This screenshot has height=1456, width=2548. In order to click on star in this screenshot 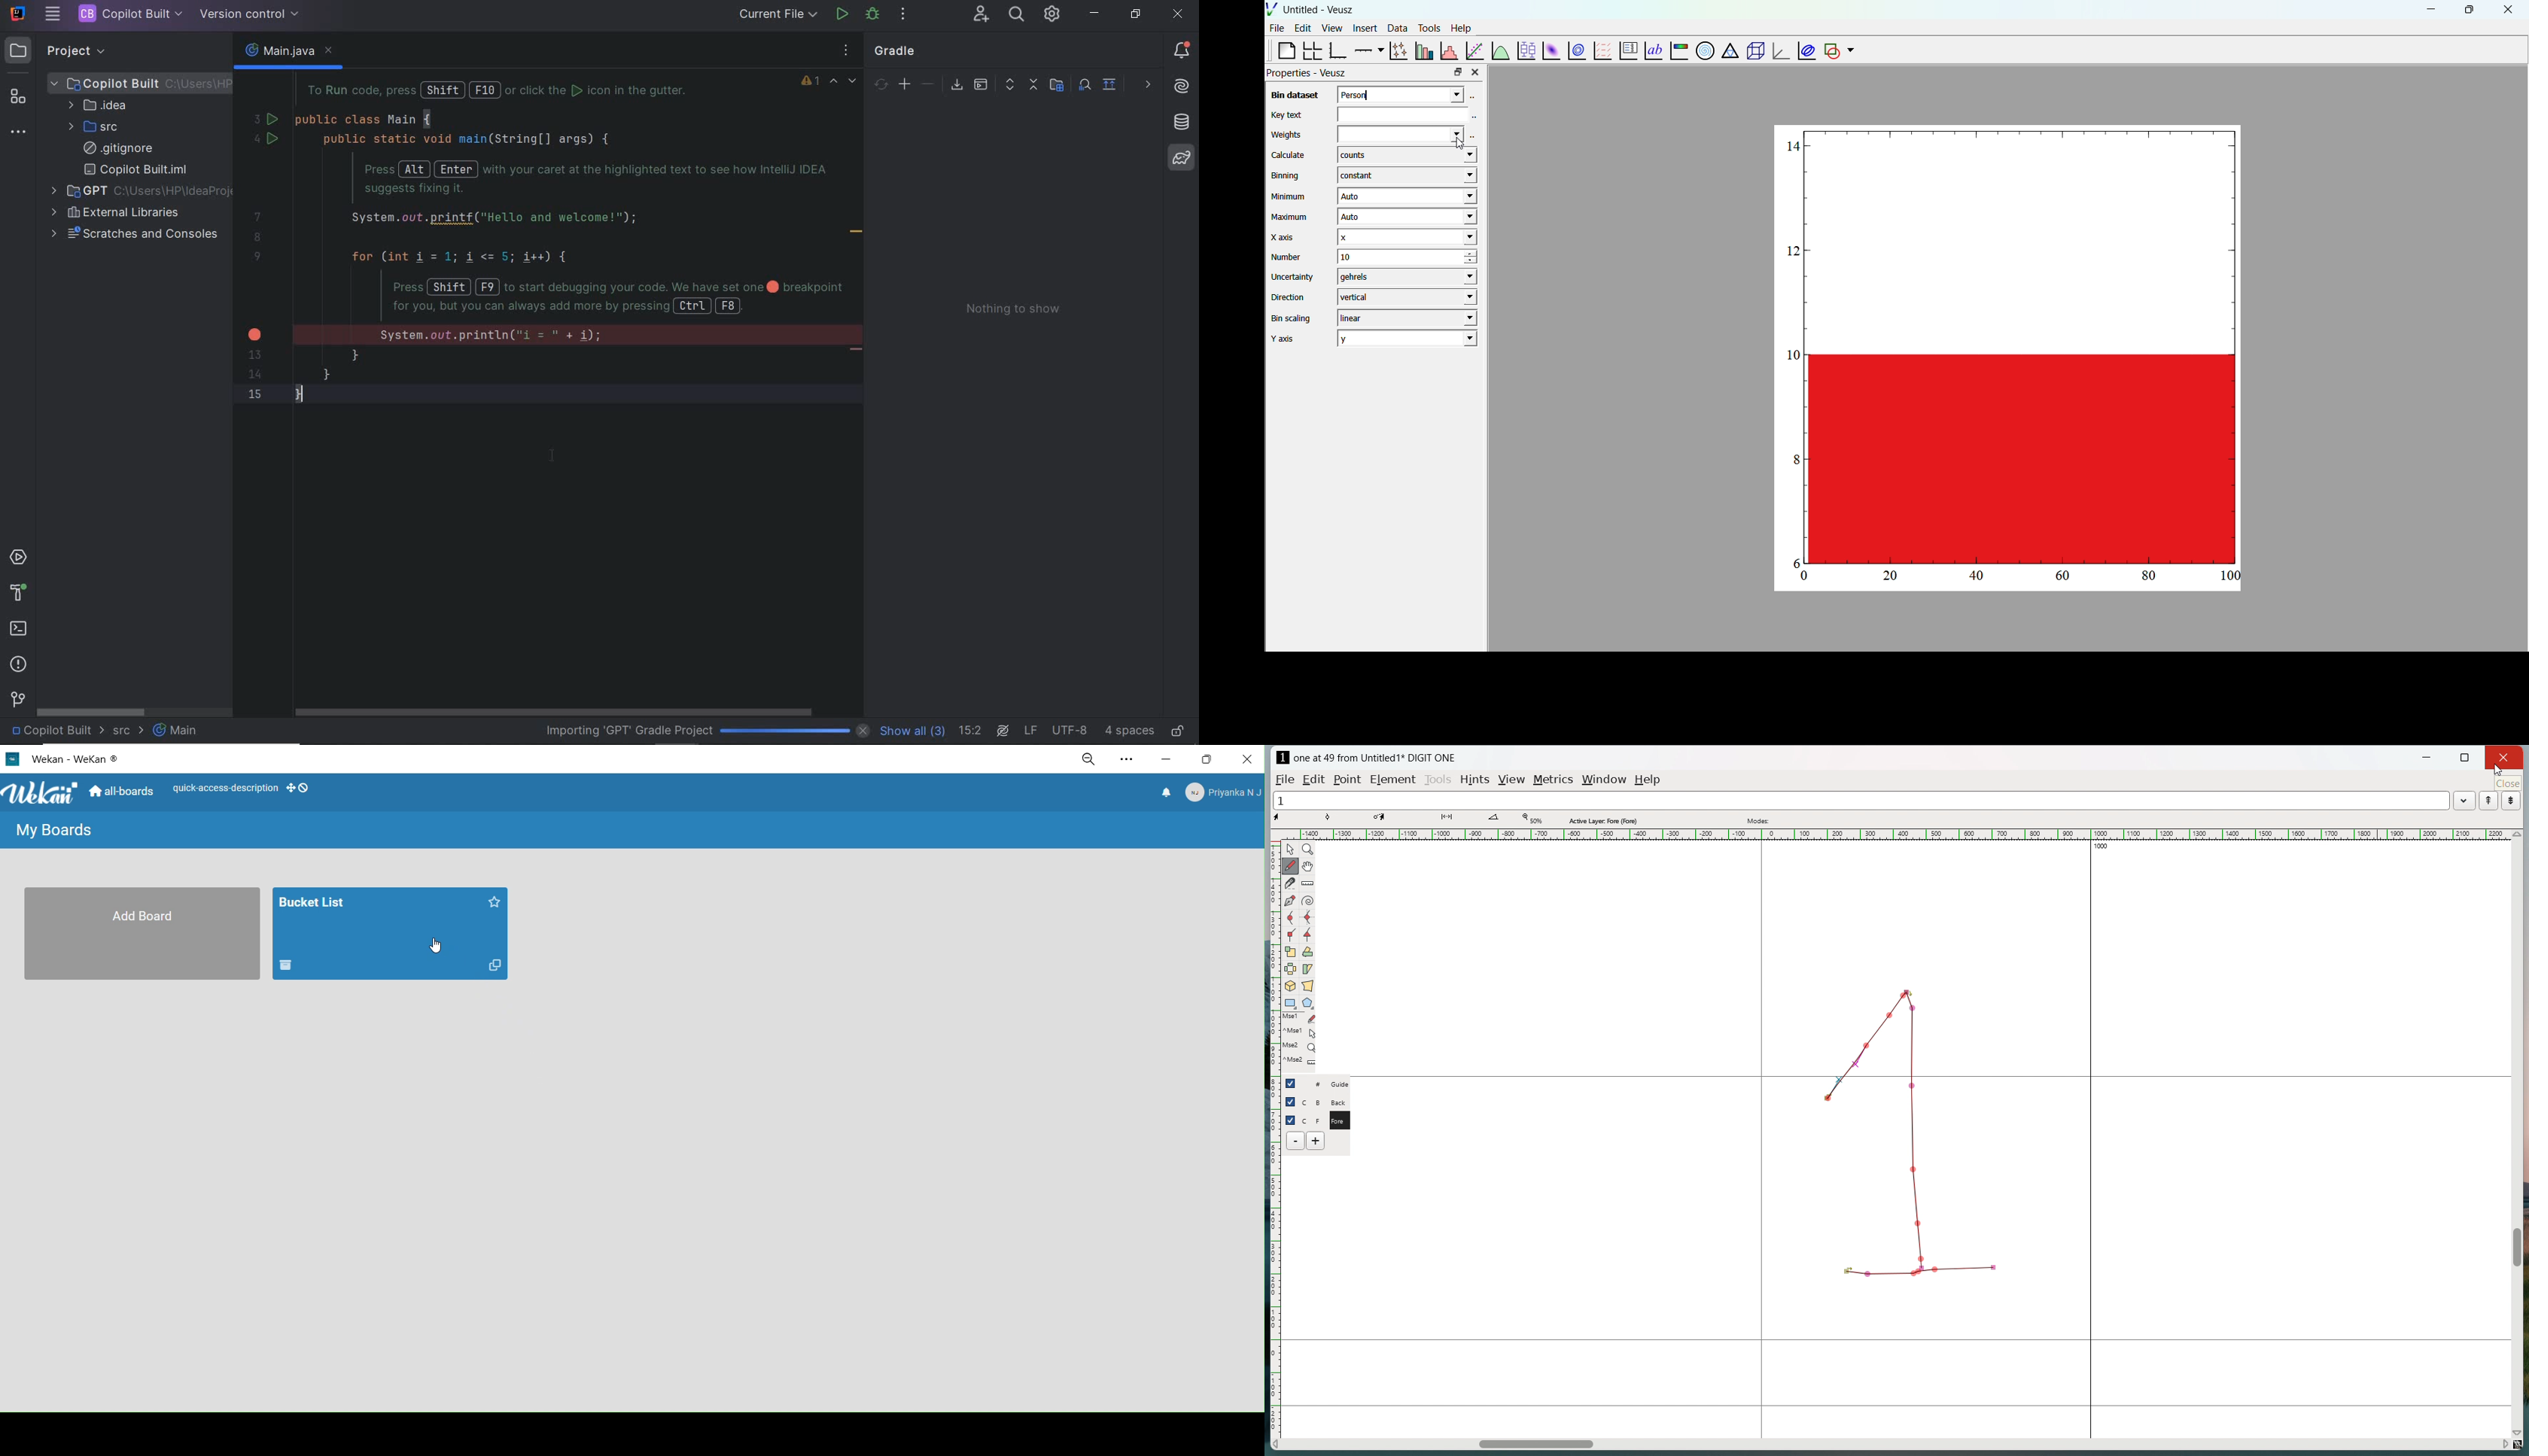, I will do `click(496, 903)`.